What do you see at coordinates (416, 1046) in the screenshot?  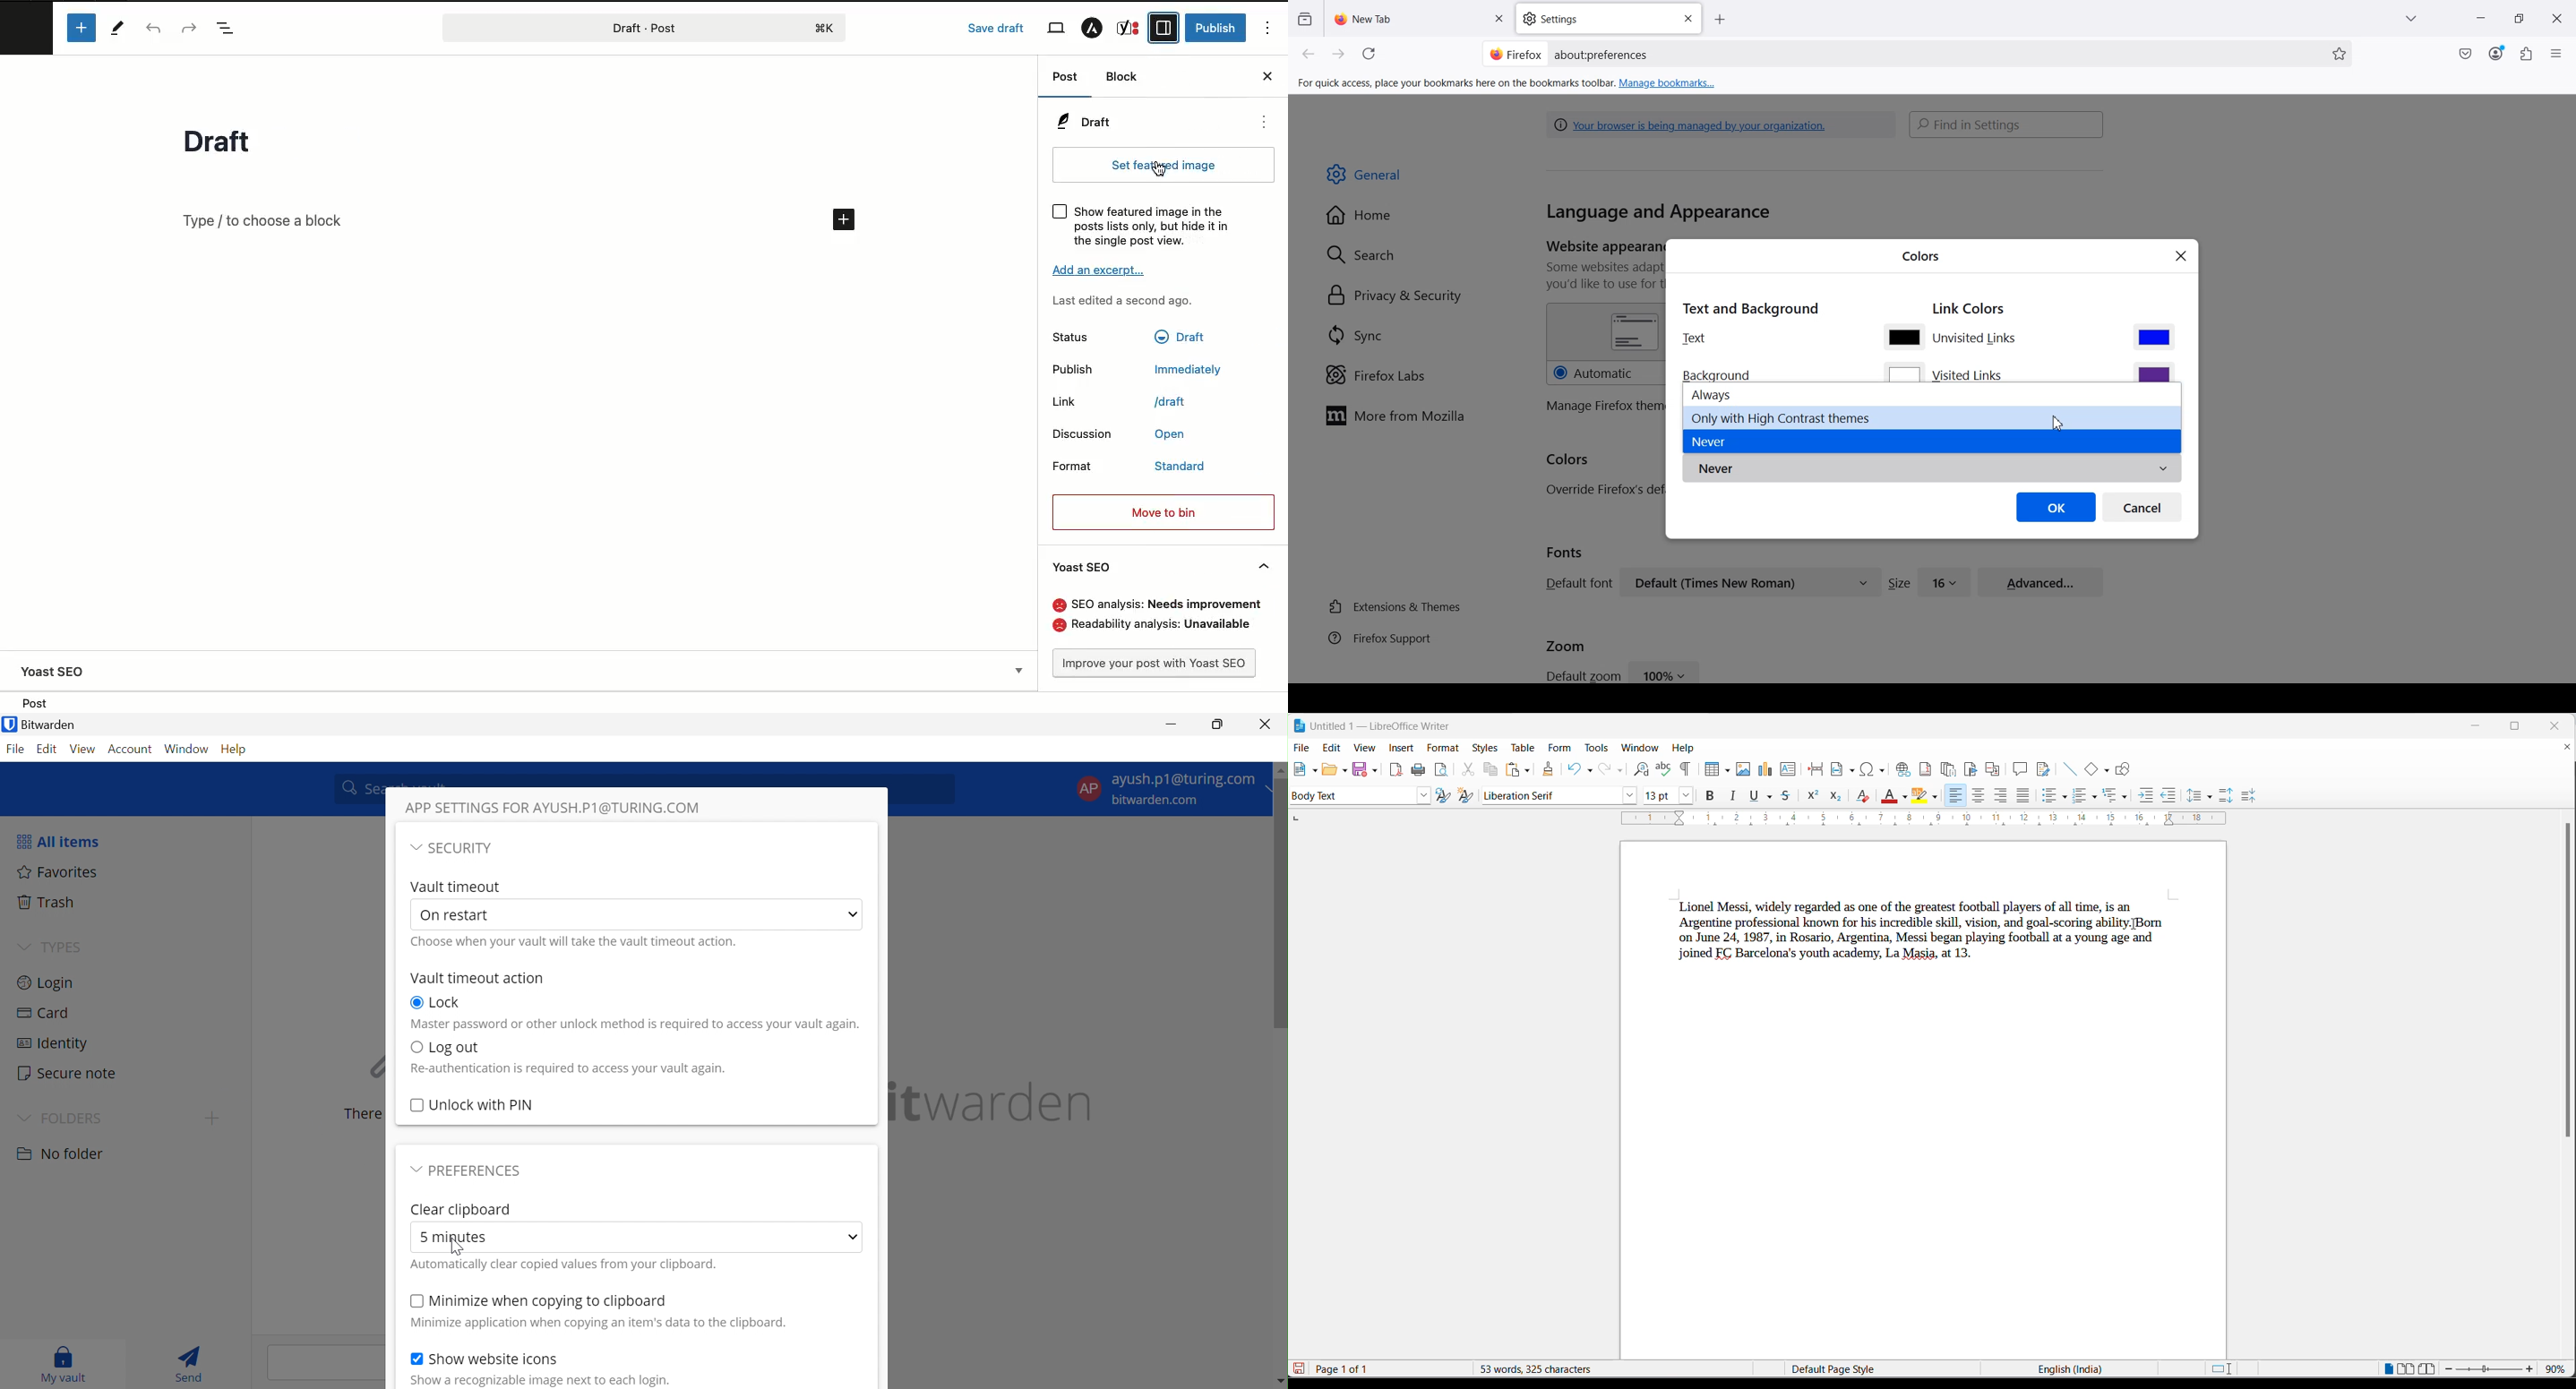 I see `Checkbox` at bounding box center [416, 1046].